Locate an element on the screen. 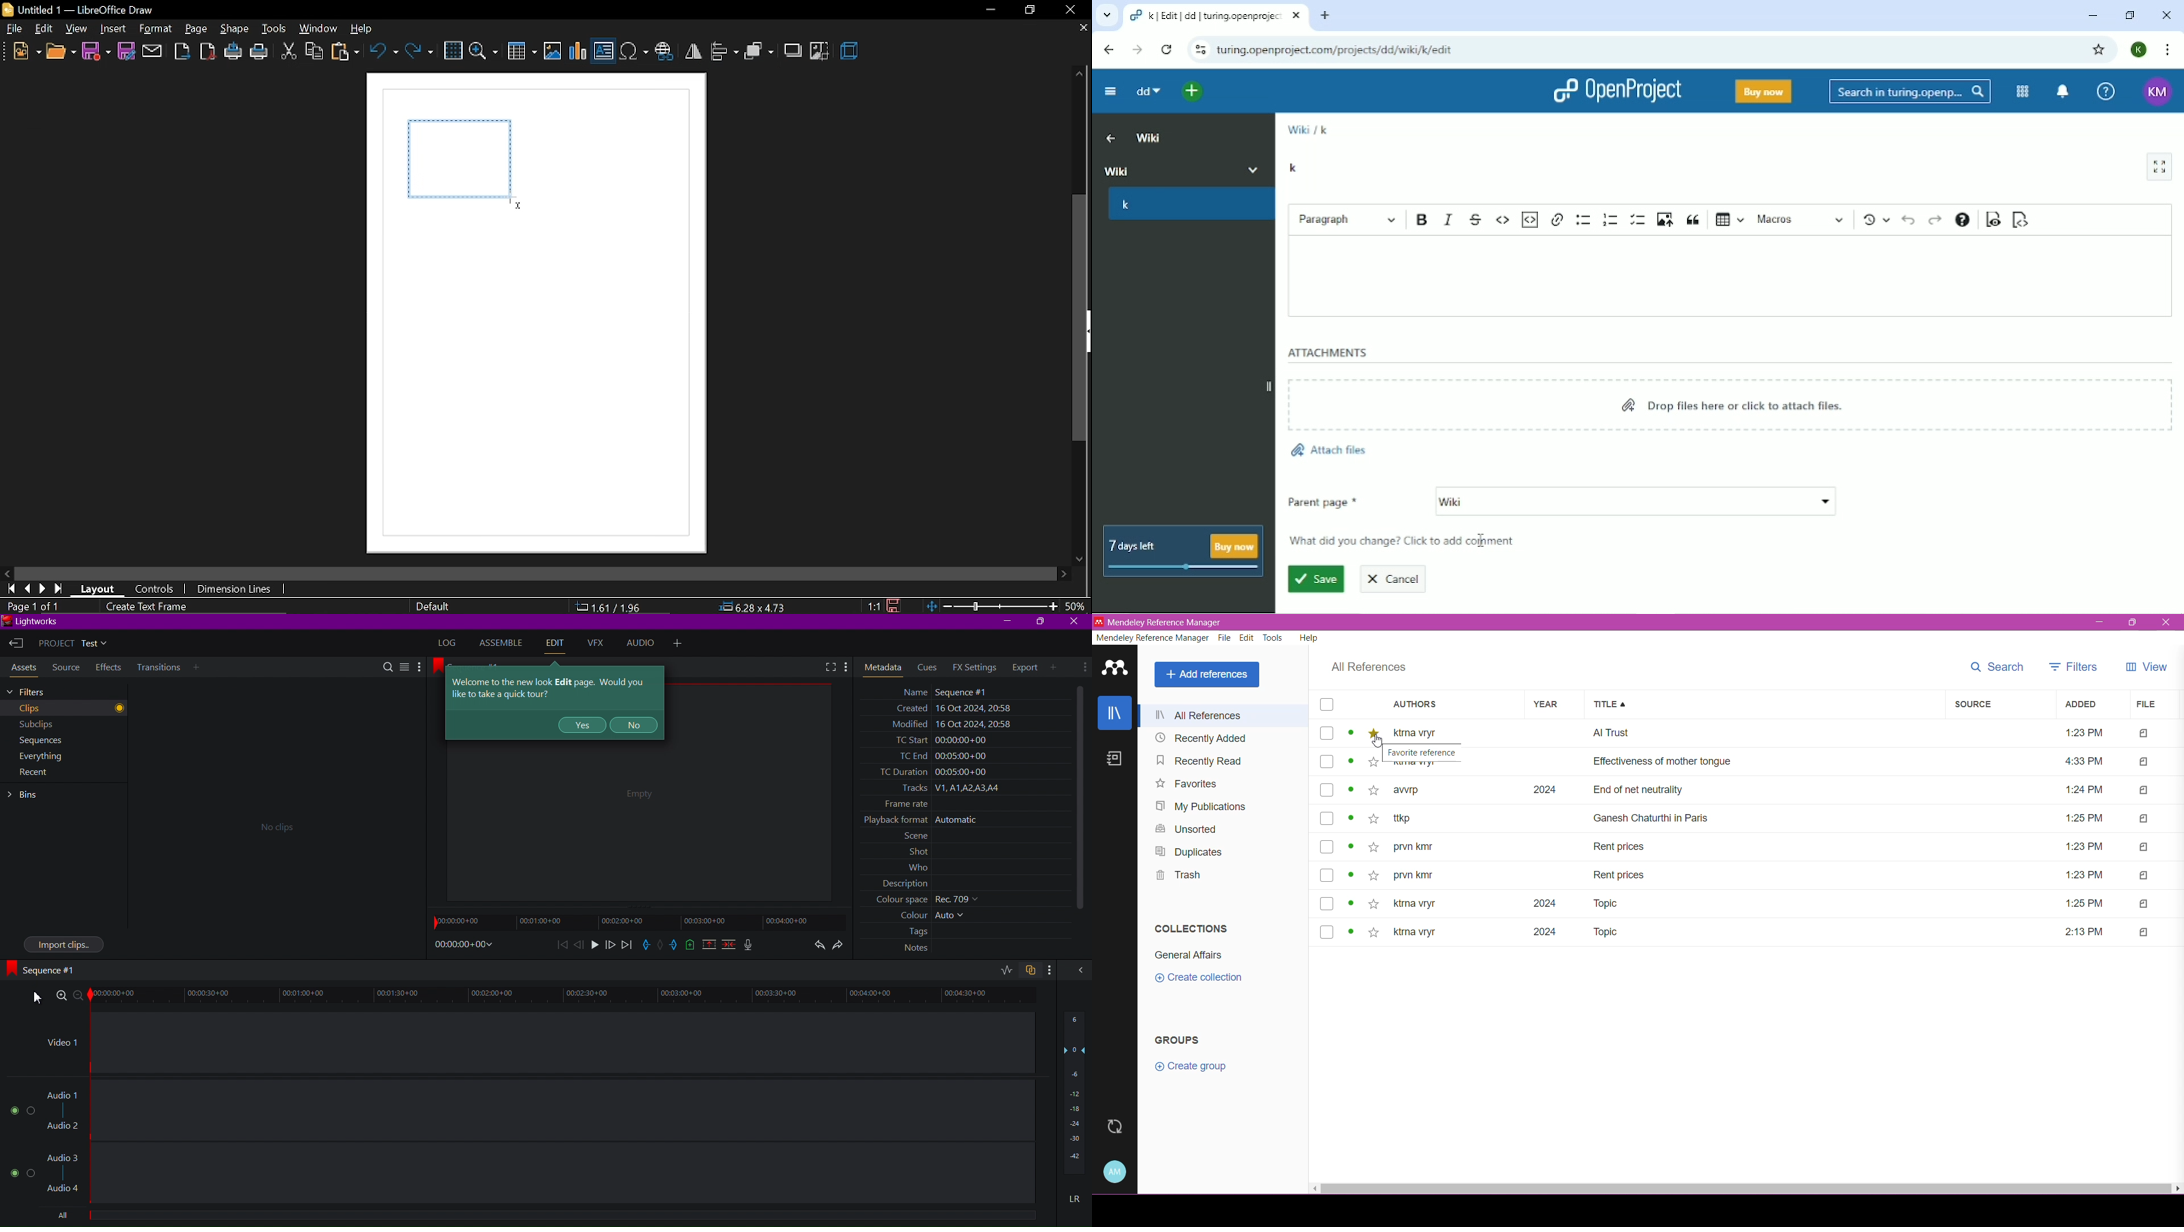  k is located at coordinates (1295, 167).